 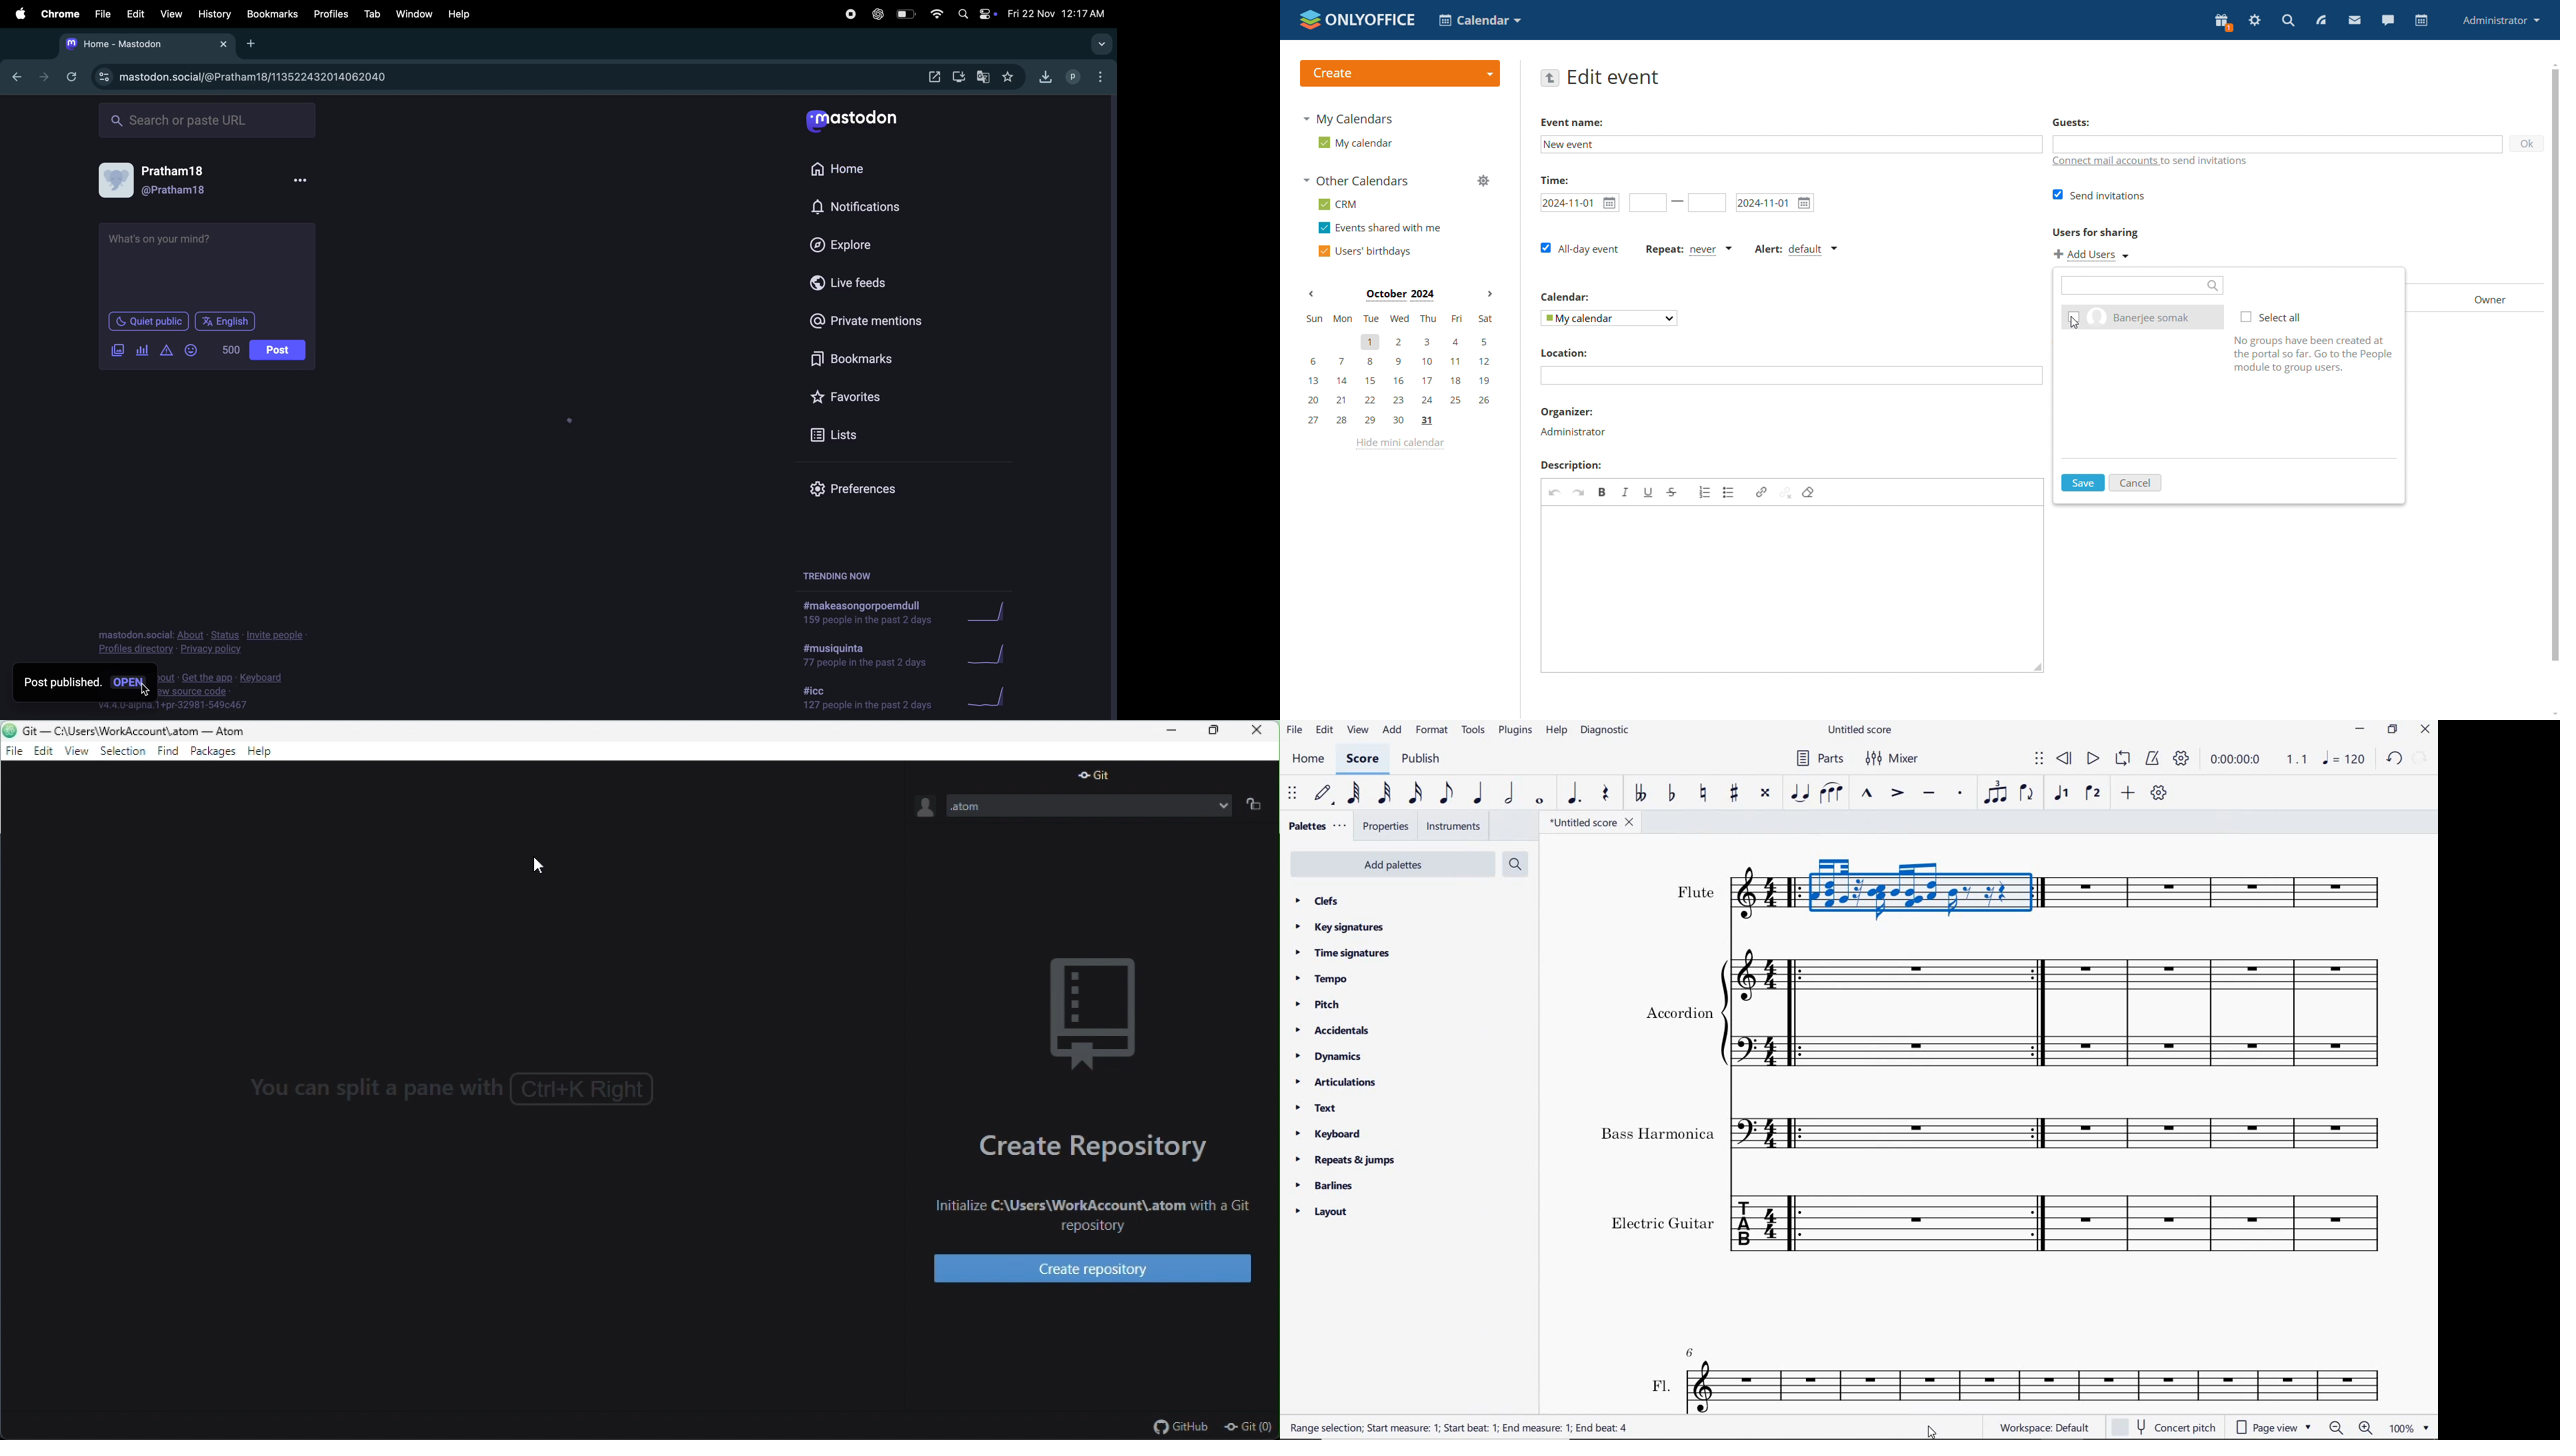 What do you see at coordinates (839, 243) in the screenshot?
I see `explore` at bounding box center [839, 243].